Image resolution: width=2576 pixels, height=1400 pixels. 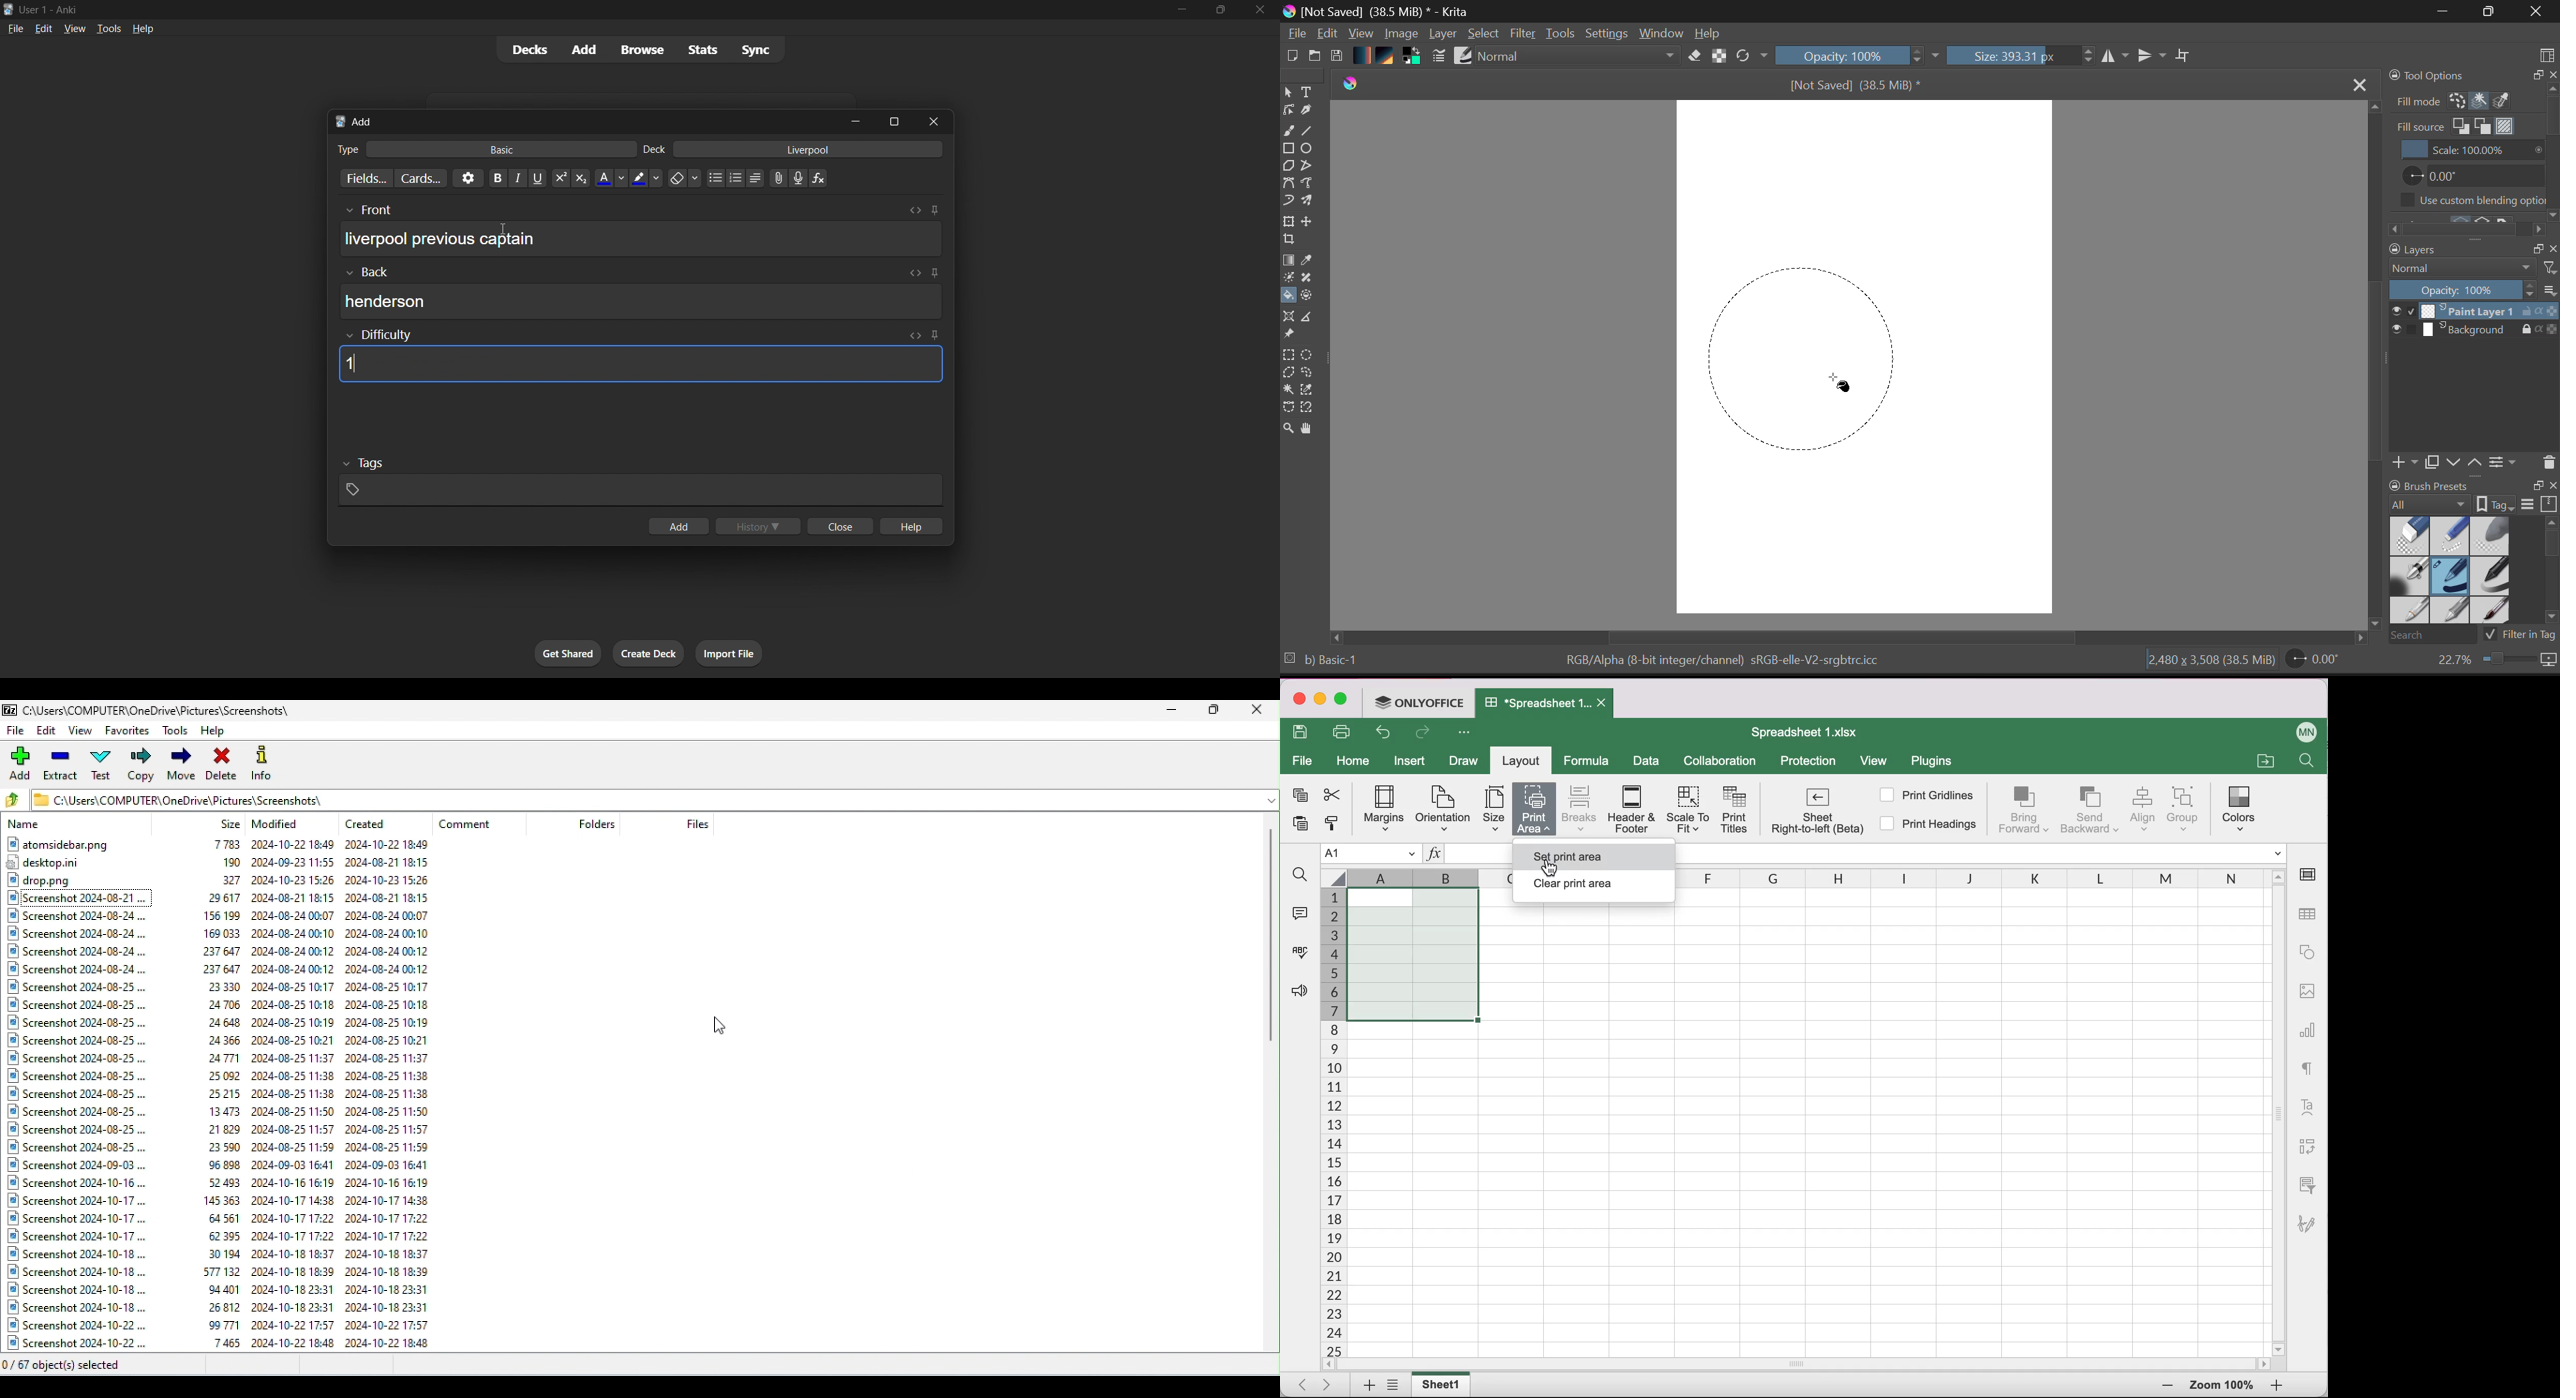 I want to click on paste, so click(x=1296, y=827).